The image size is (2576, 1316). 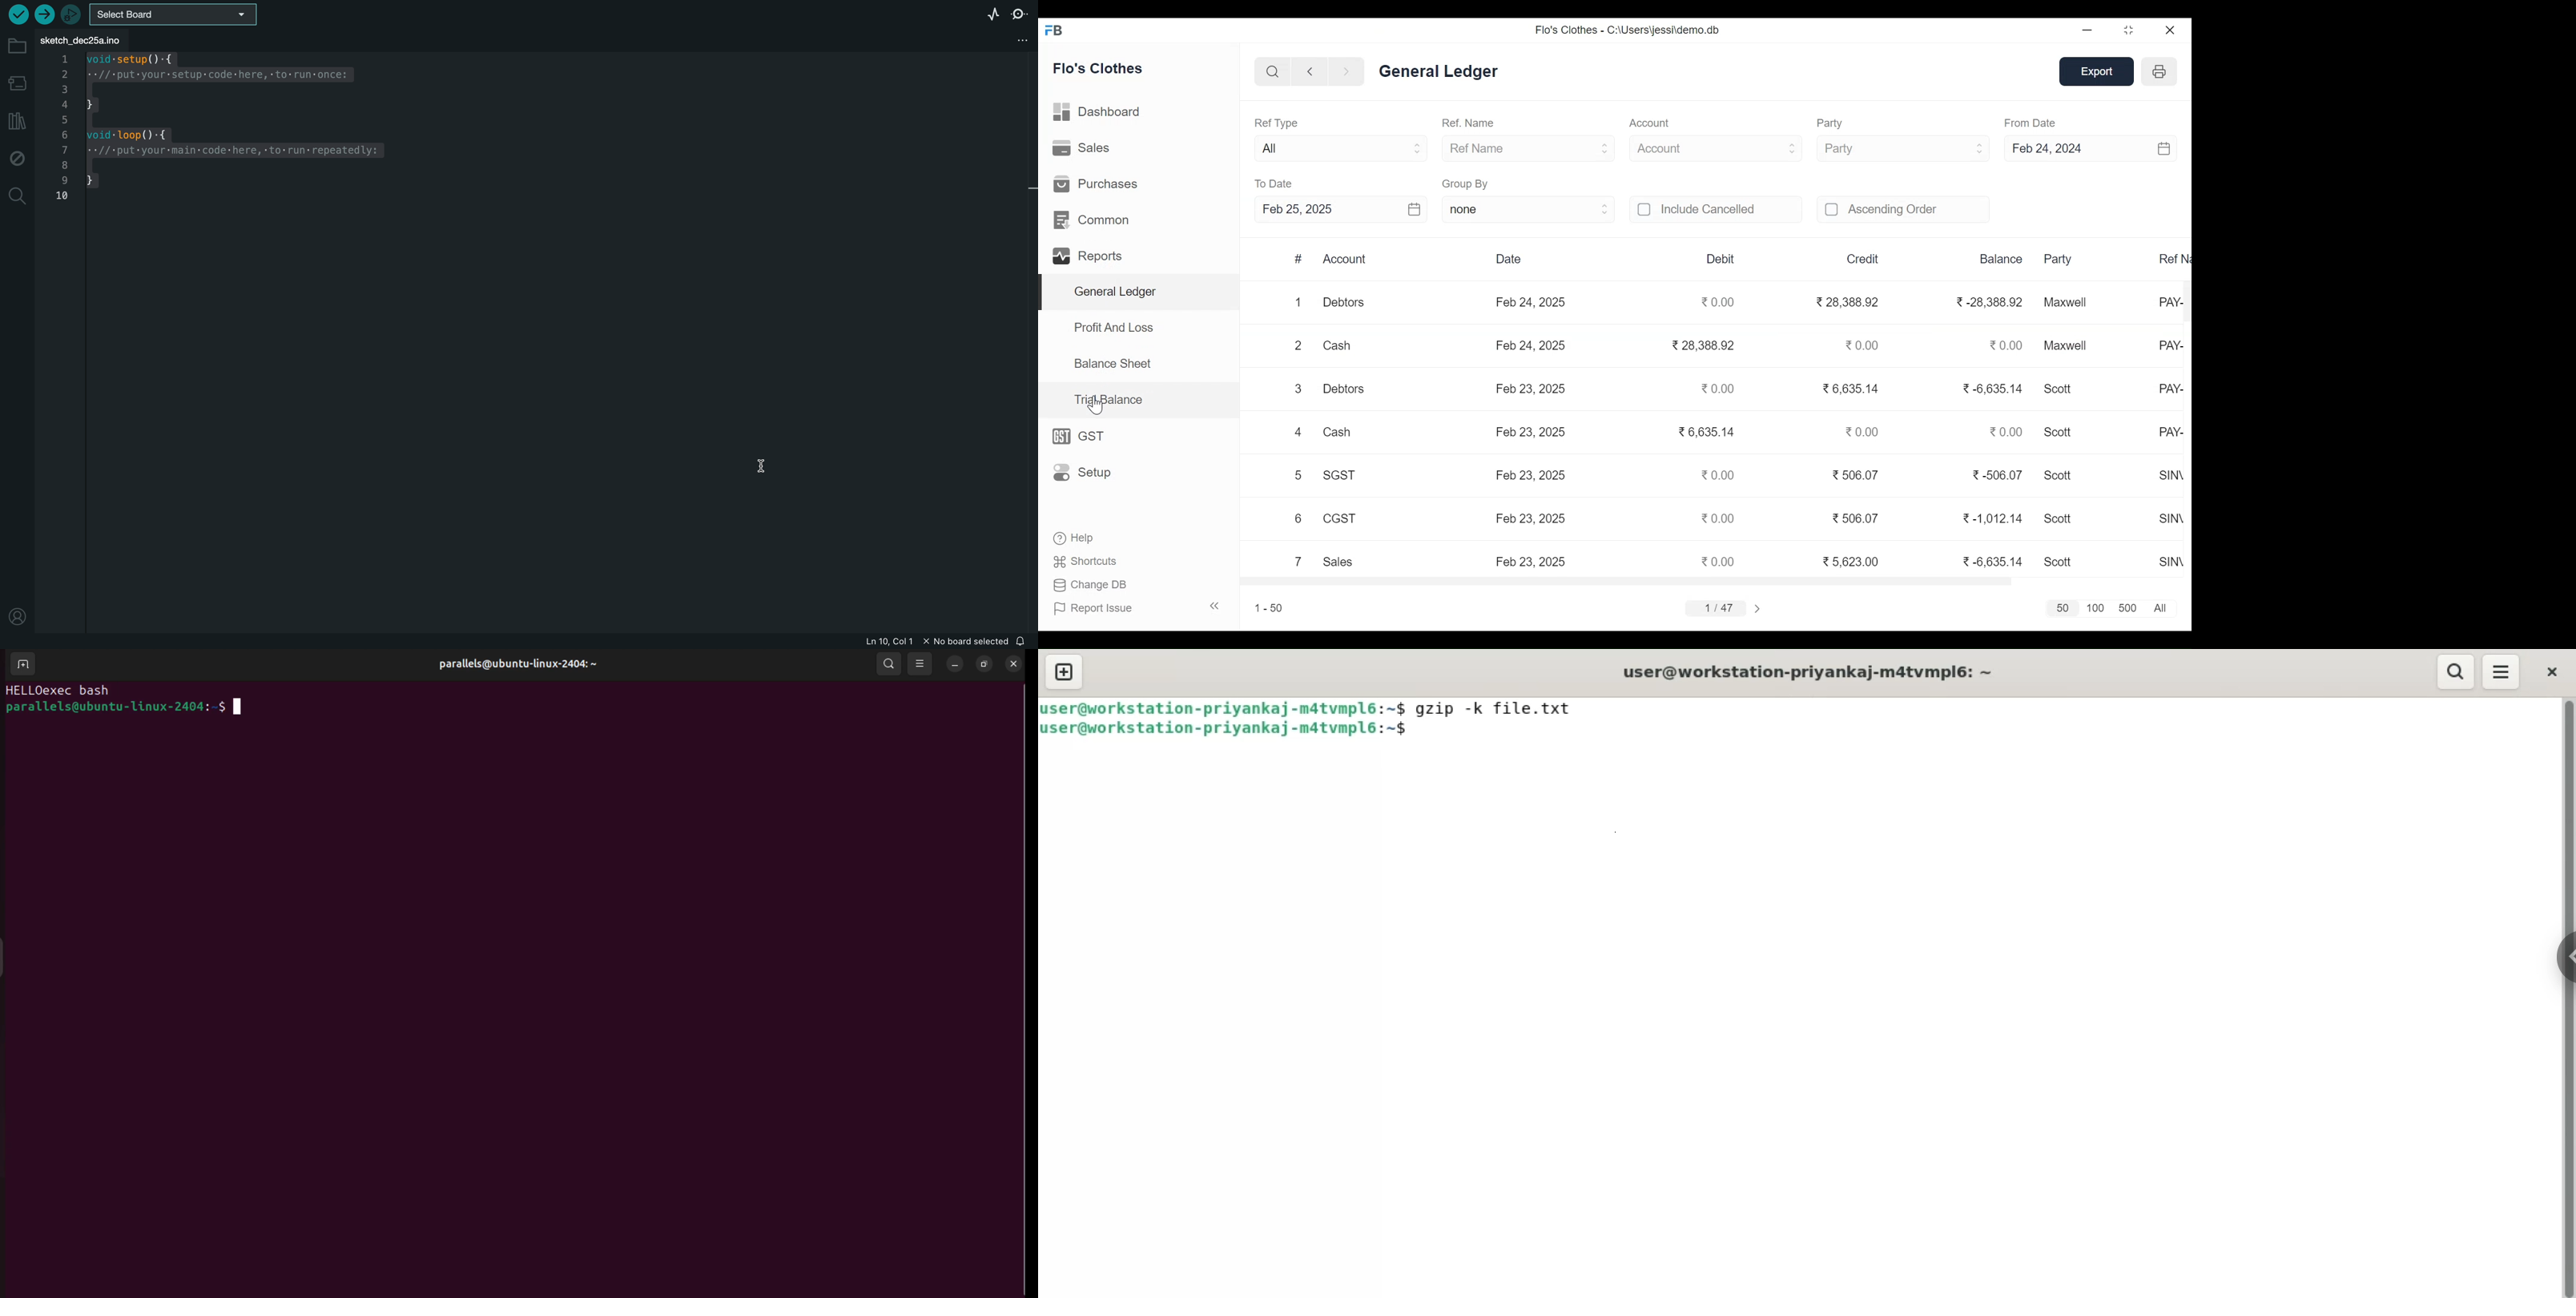 I want to click on 5, so click(x=1295, y=475).